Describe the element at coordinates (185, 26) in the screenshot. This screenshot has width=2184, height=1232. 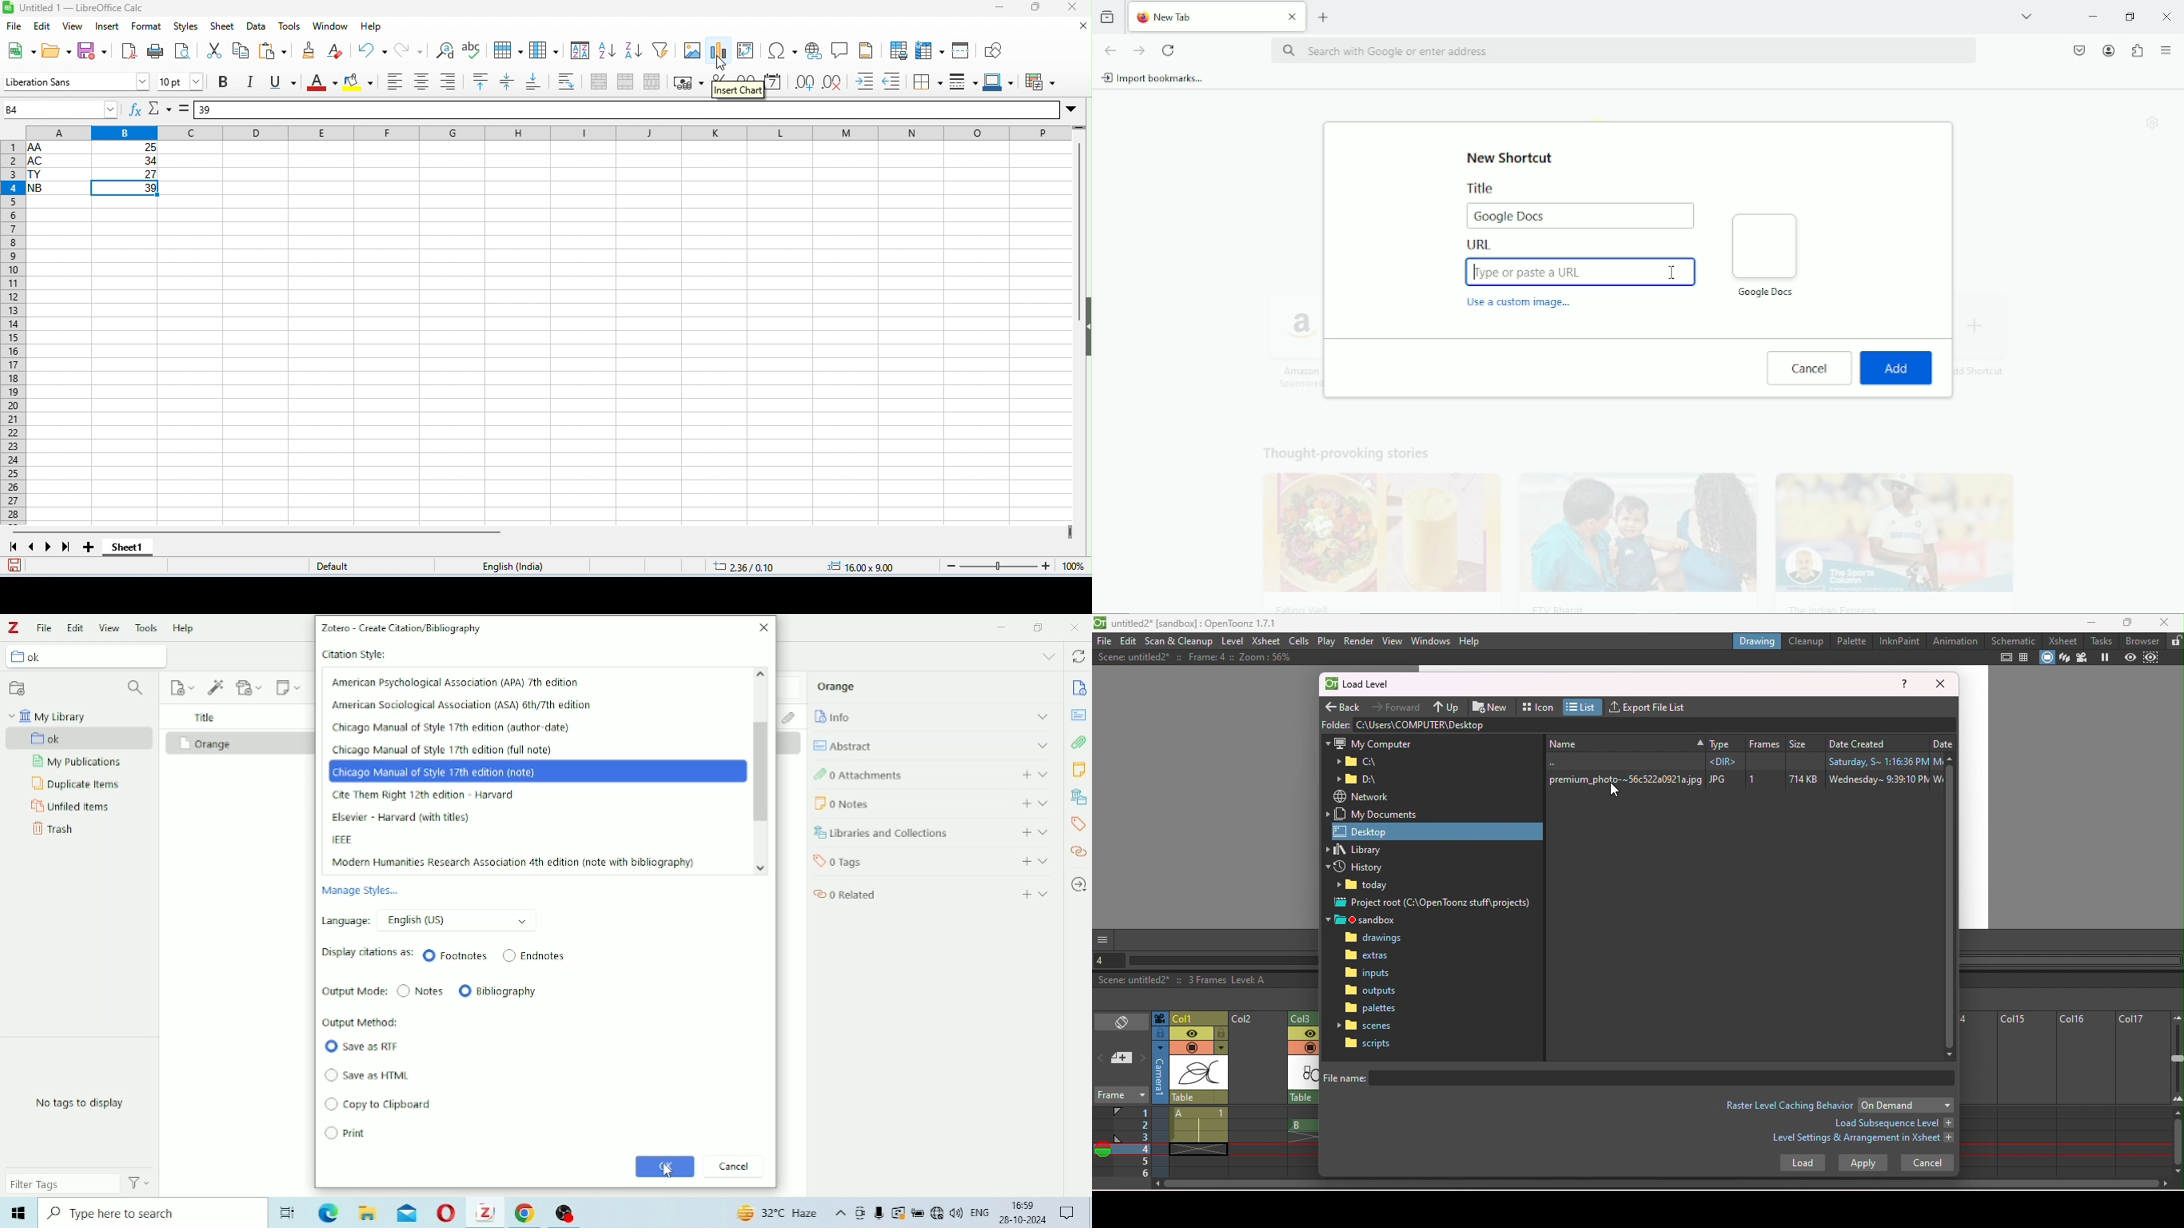
I see `style` at that location.